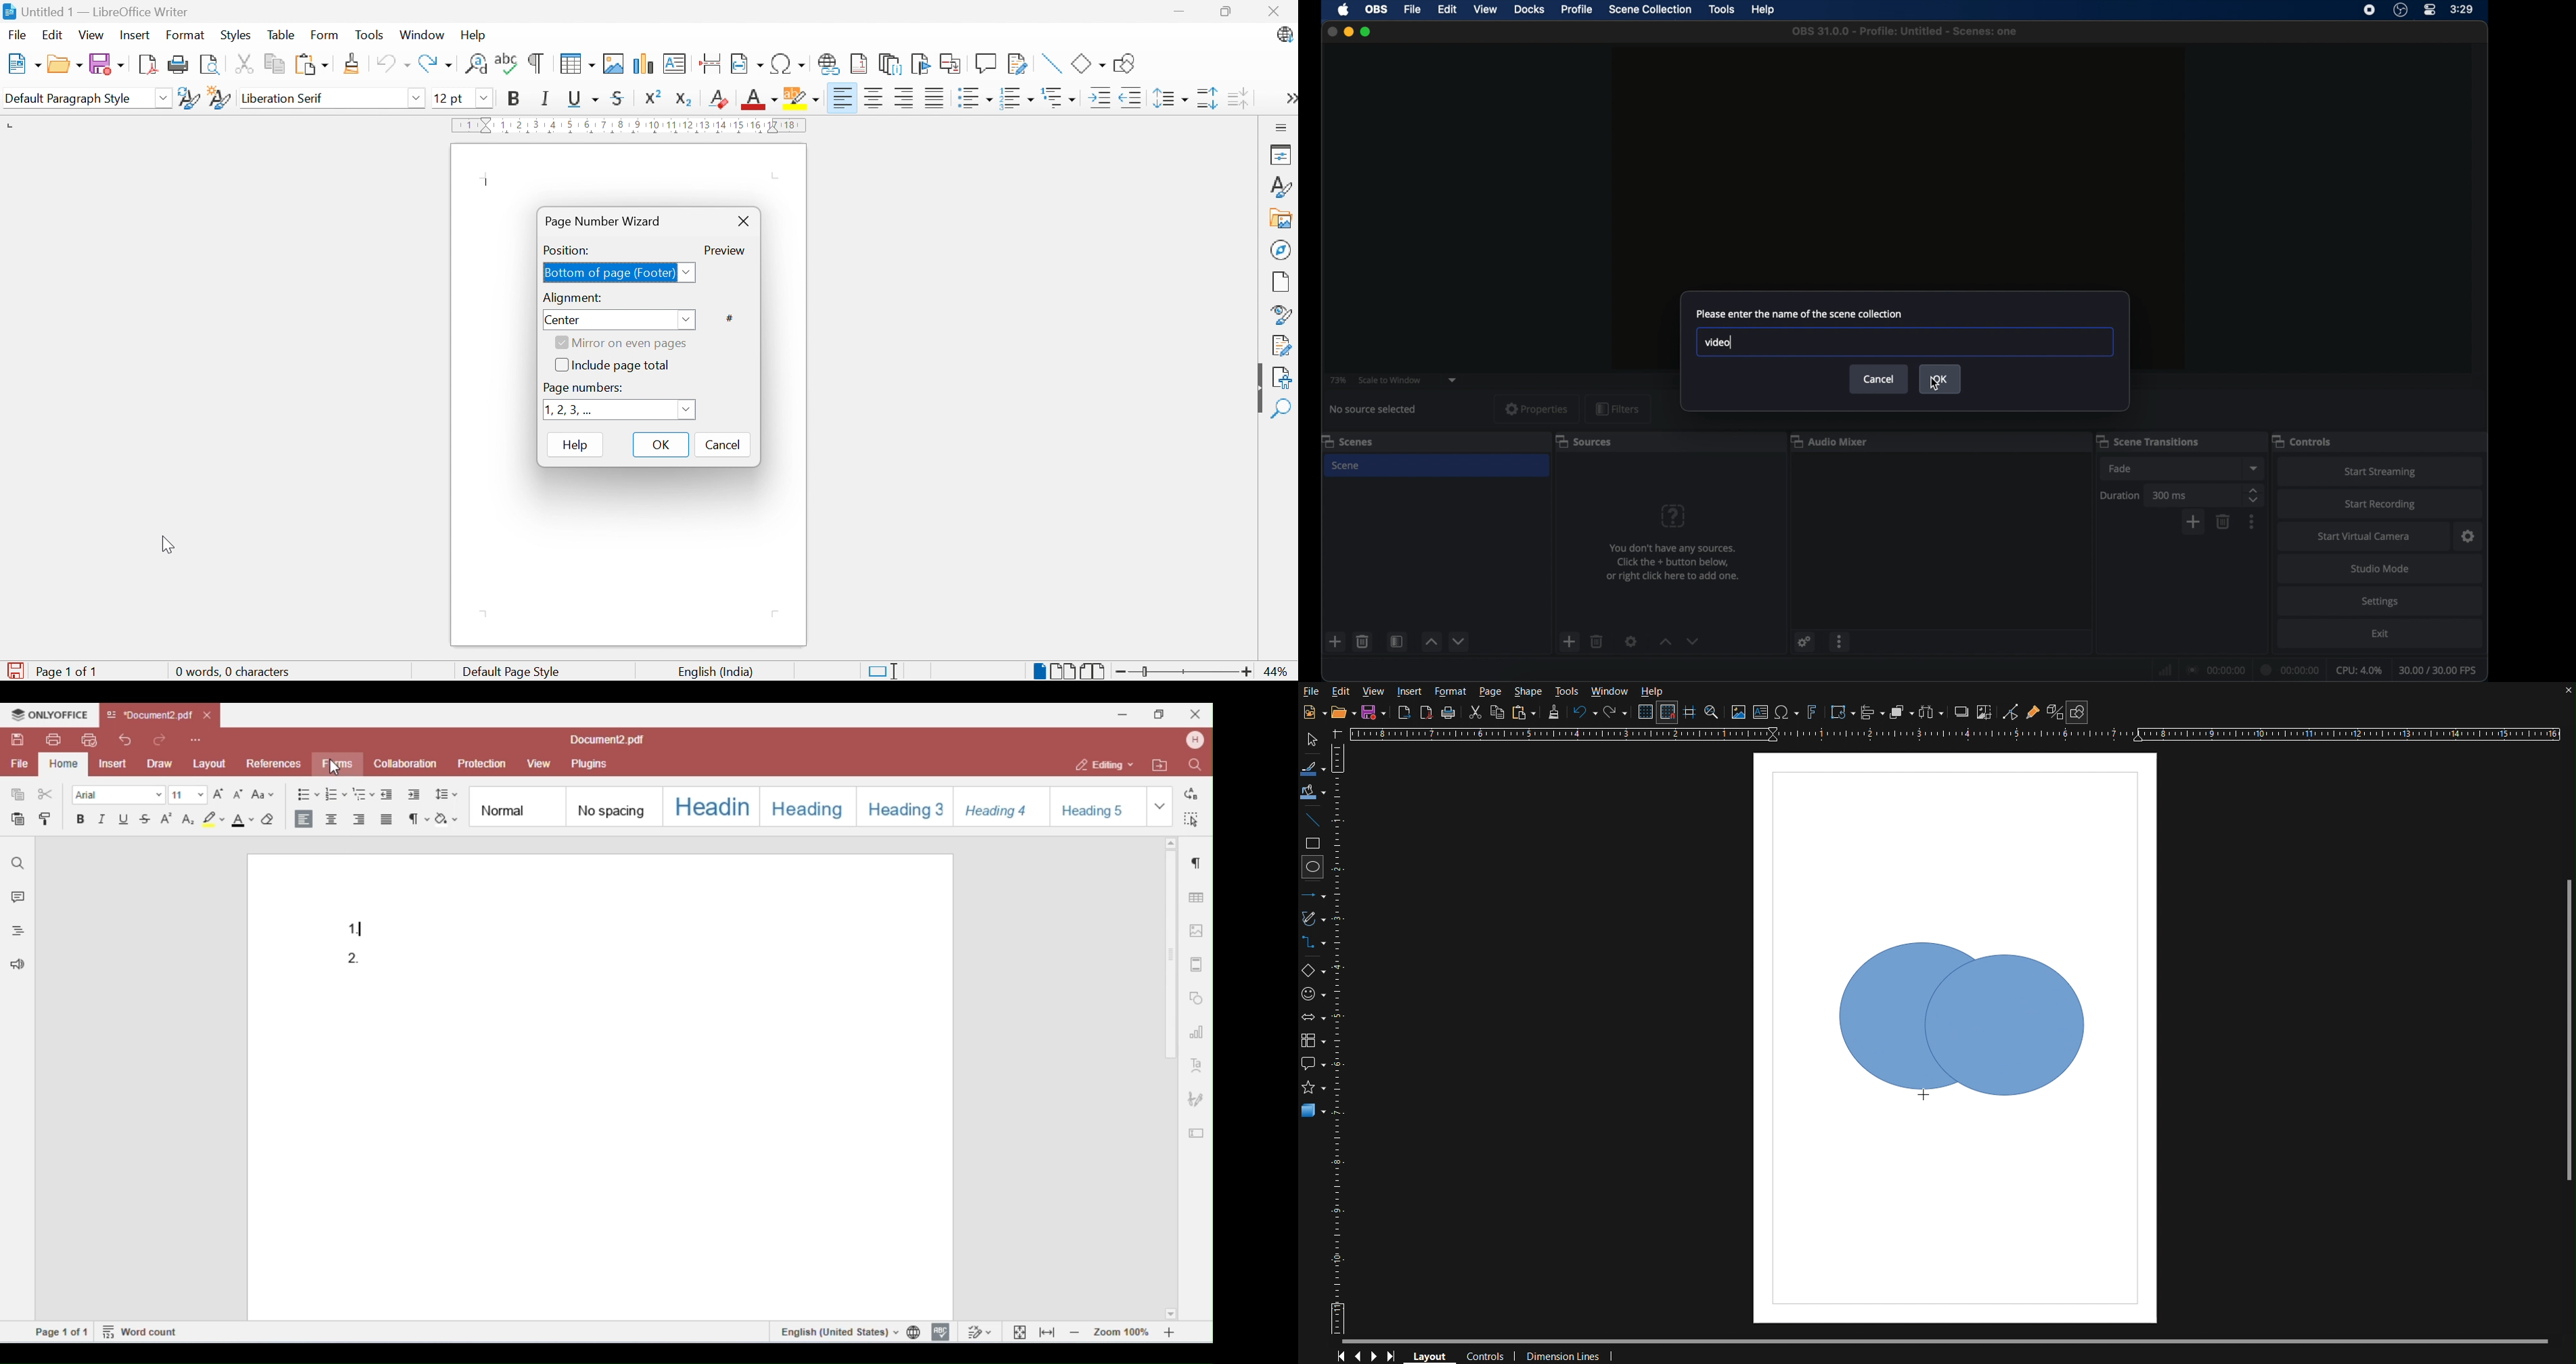 The width and height of the screenshot is (2576, 1372). I want to click on Transformation, so click(1842, 713).